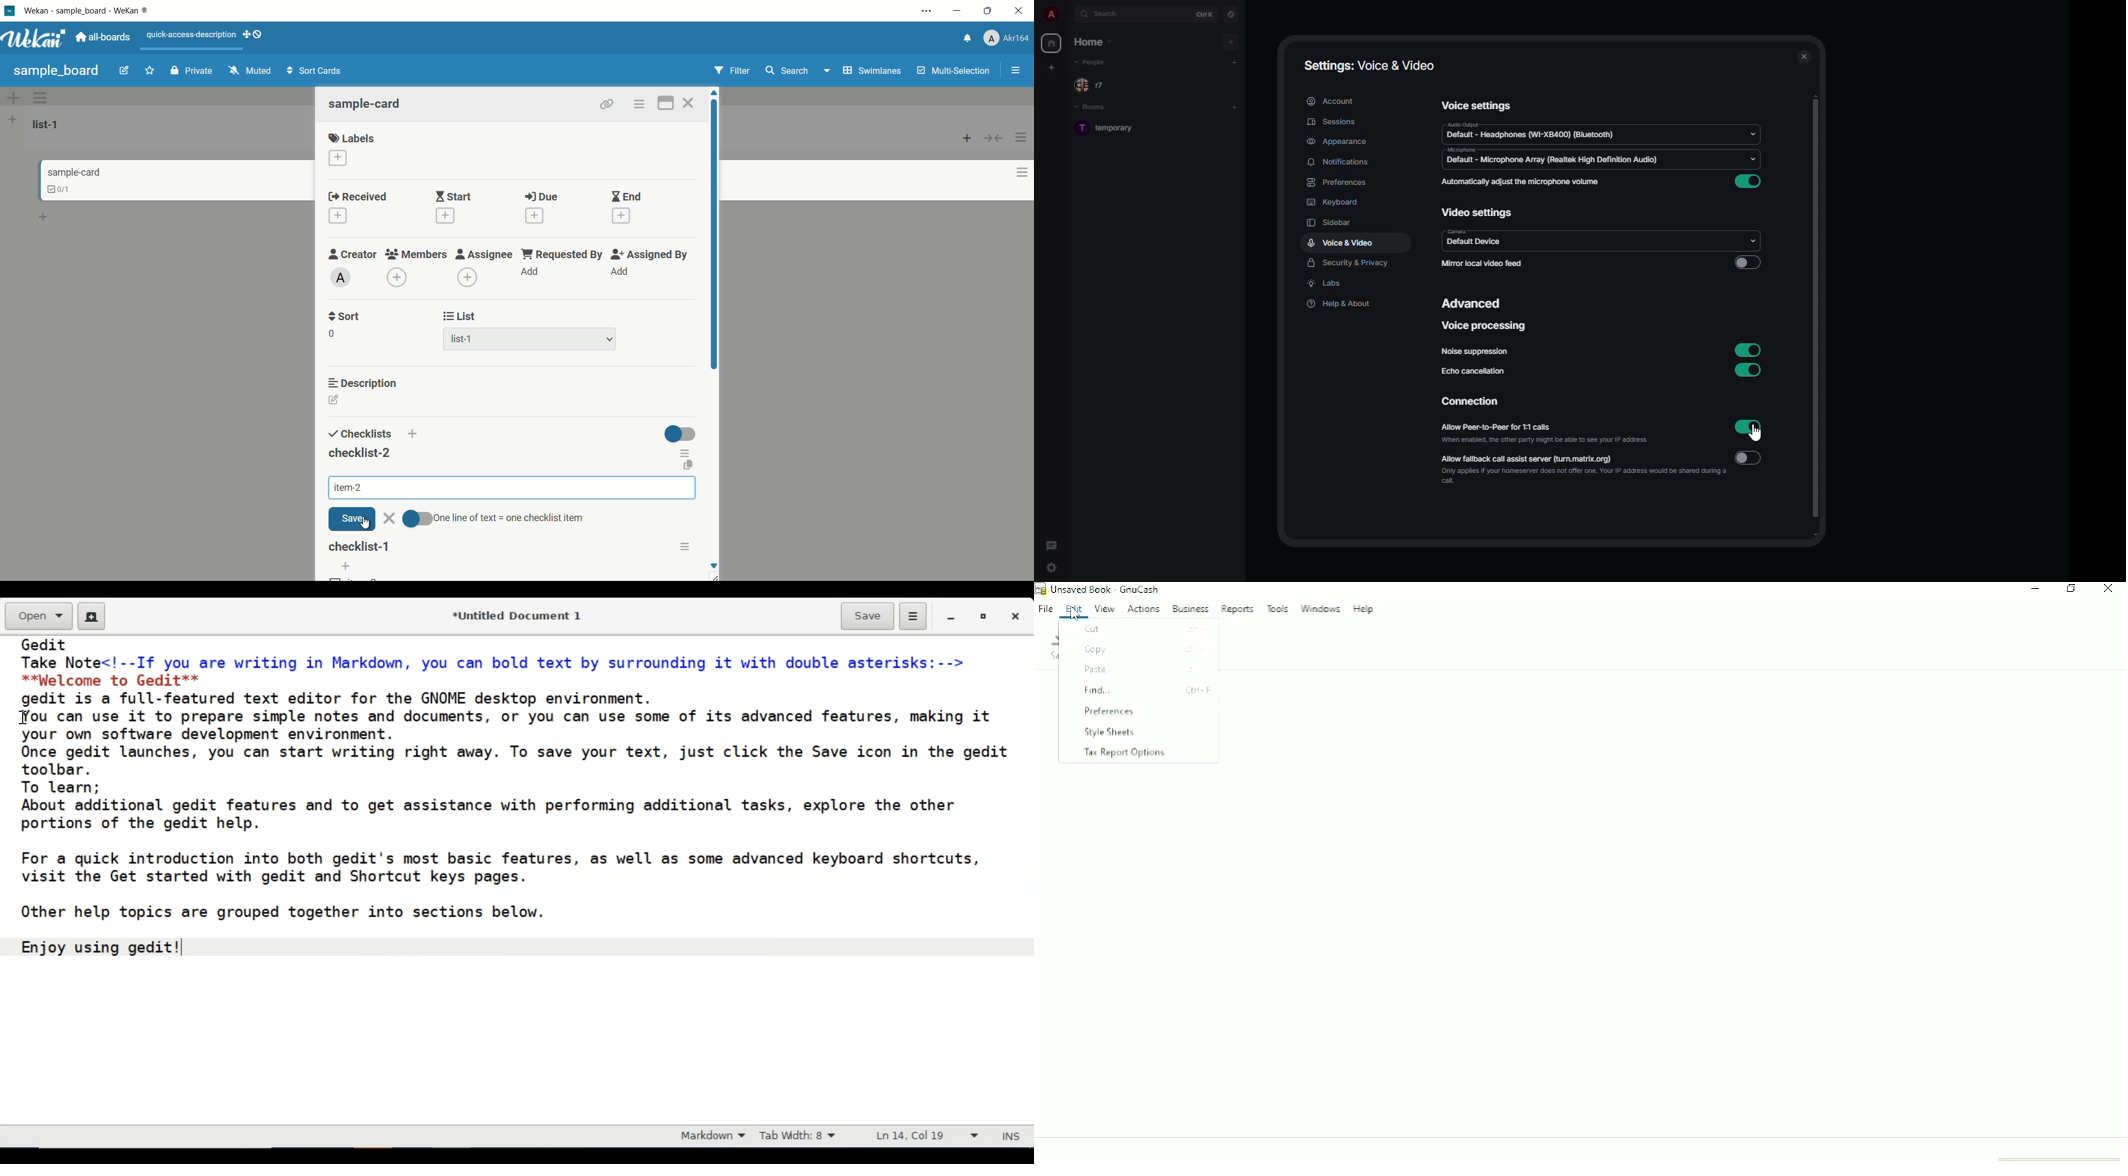 This screenshot has height=1176, width=2128. I want to click on add date, so click(534, 216).